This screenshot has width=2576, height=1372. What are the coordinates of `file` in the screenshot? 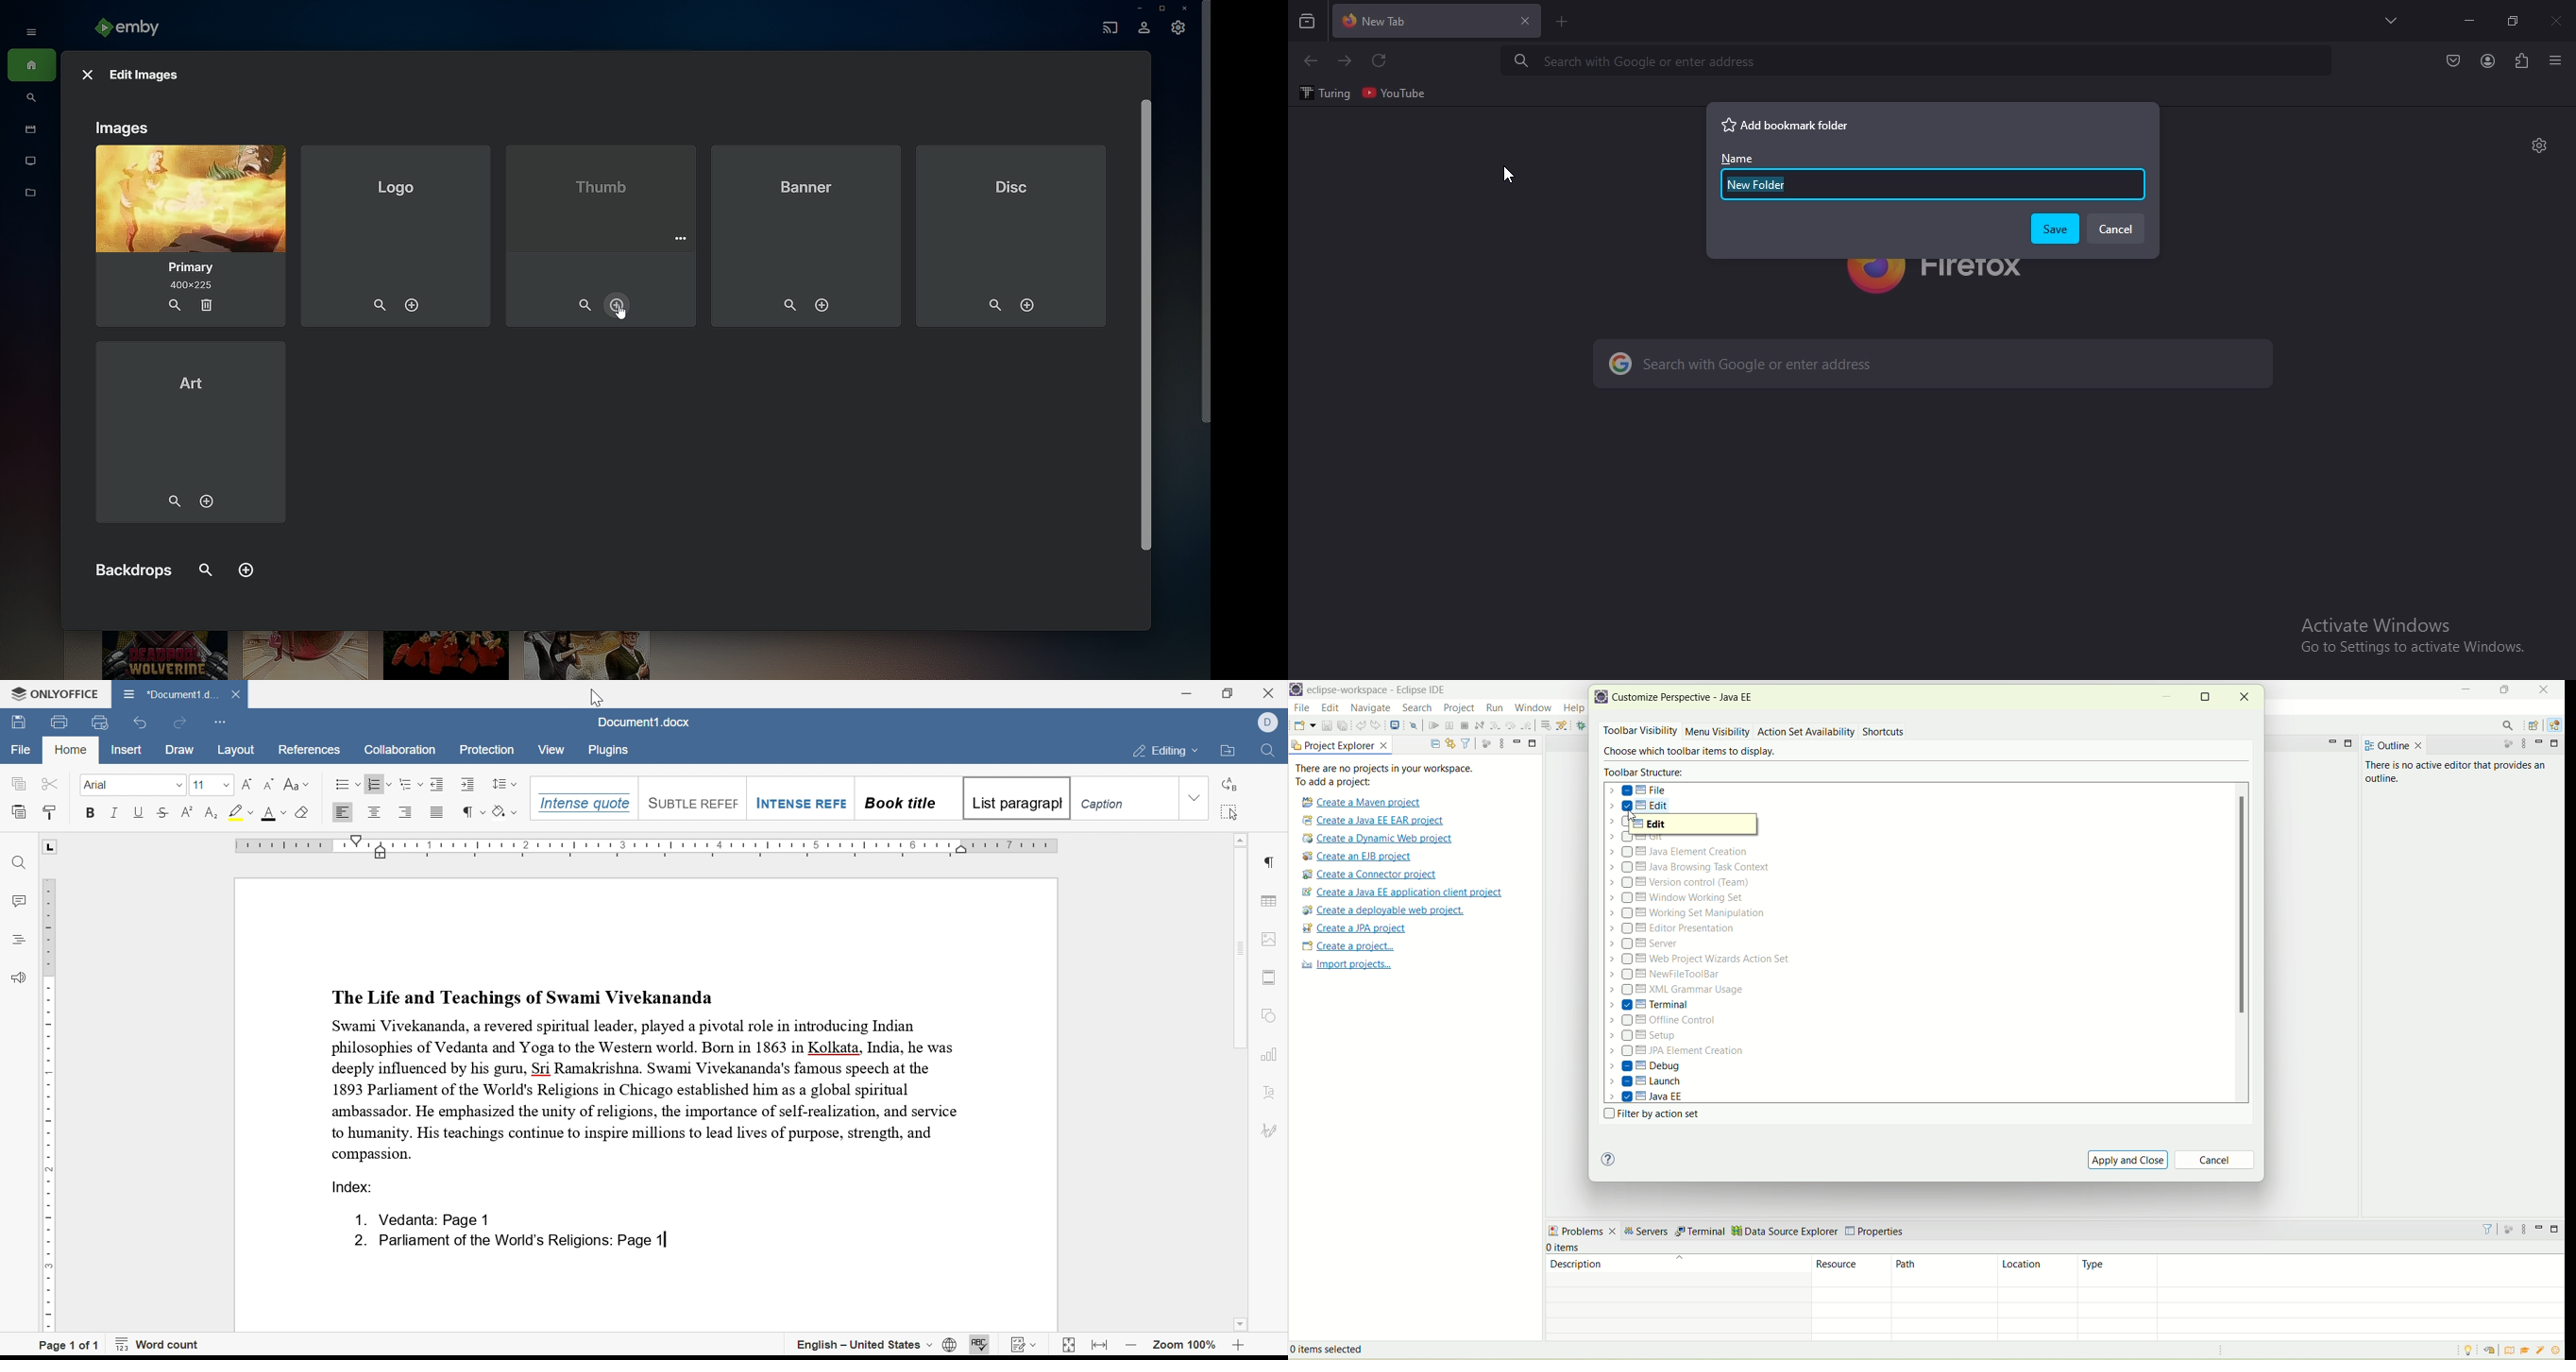 It's located at (1641, 790).